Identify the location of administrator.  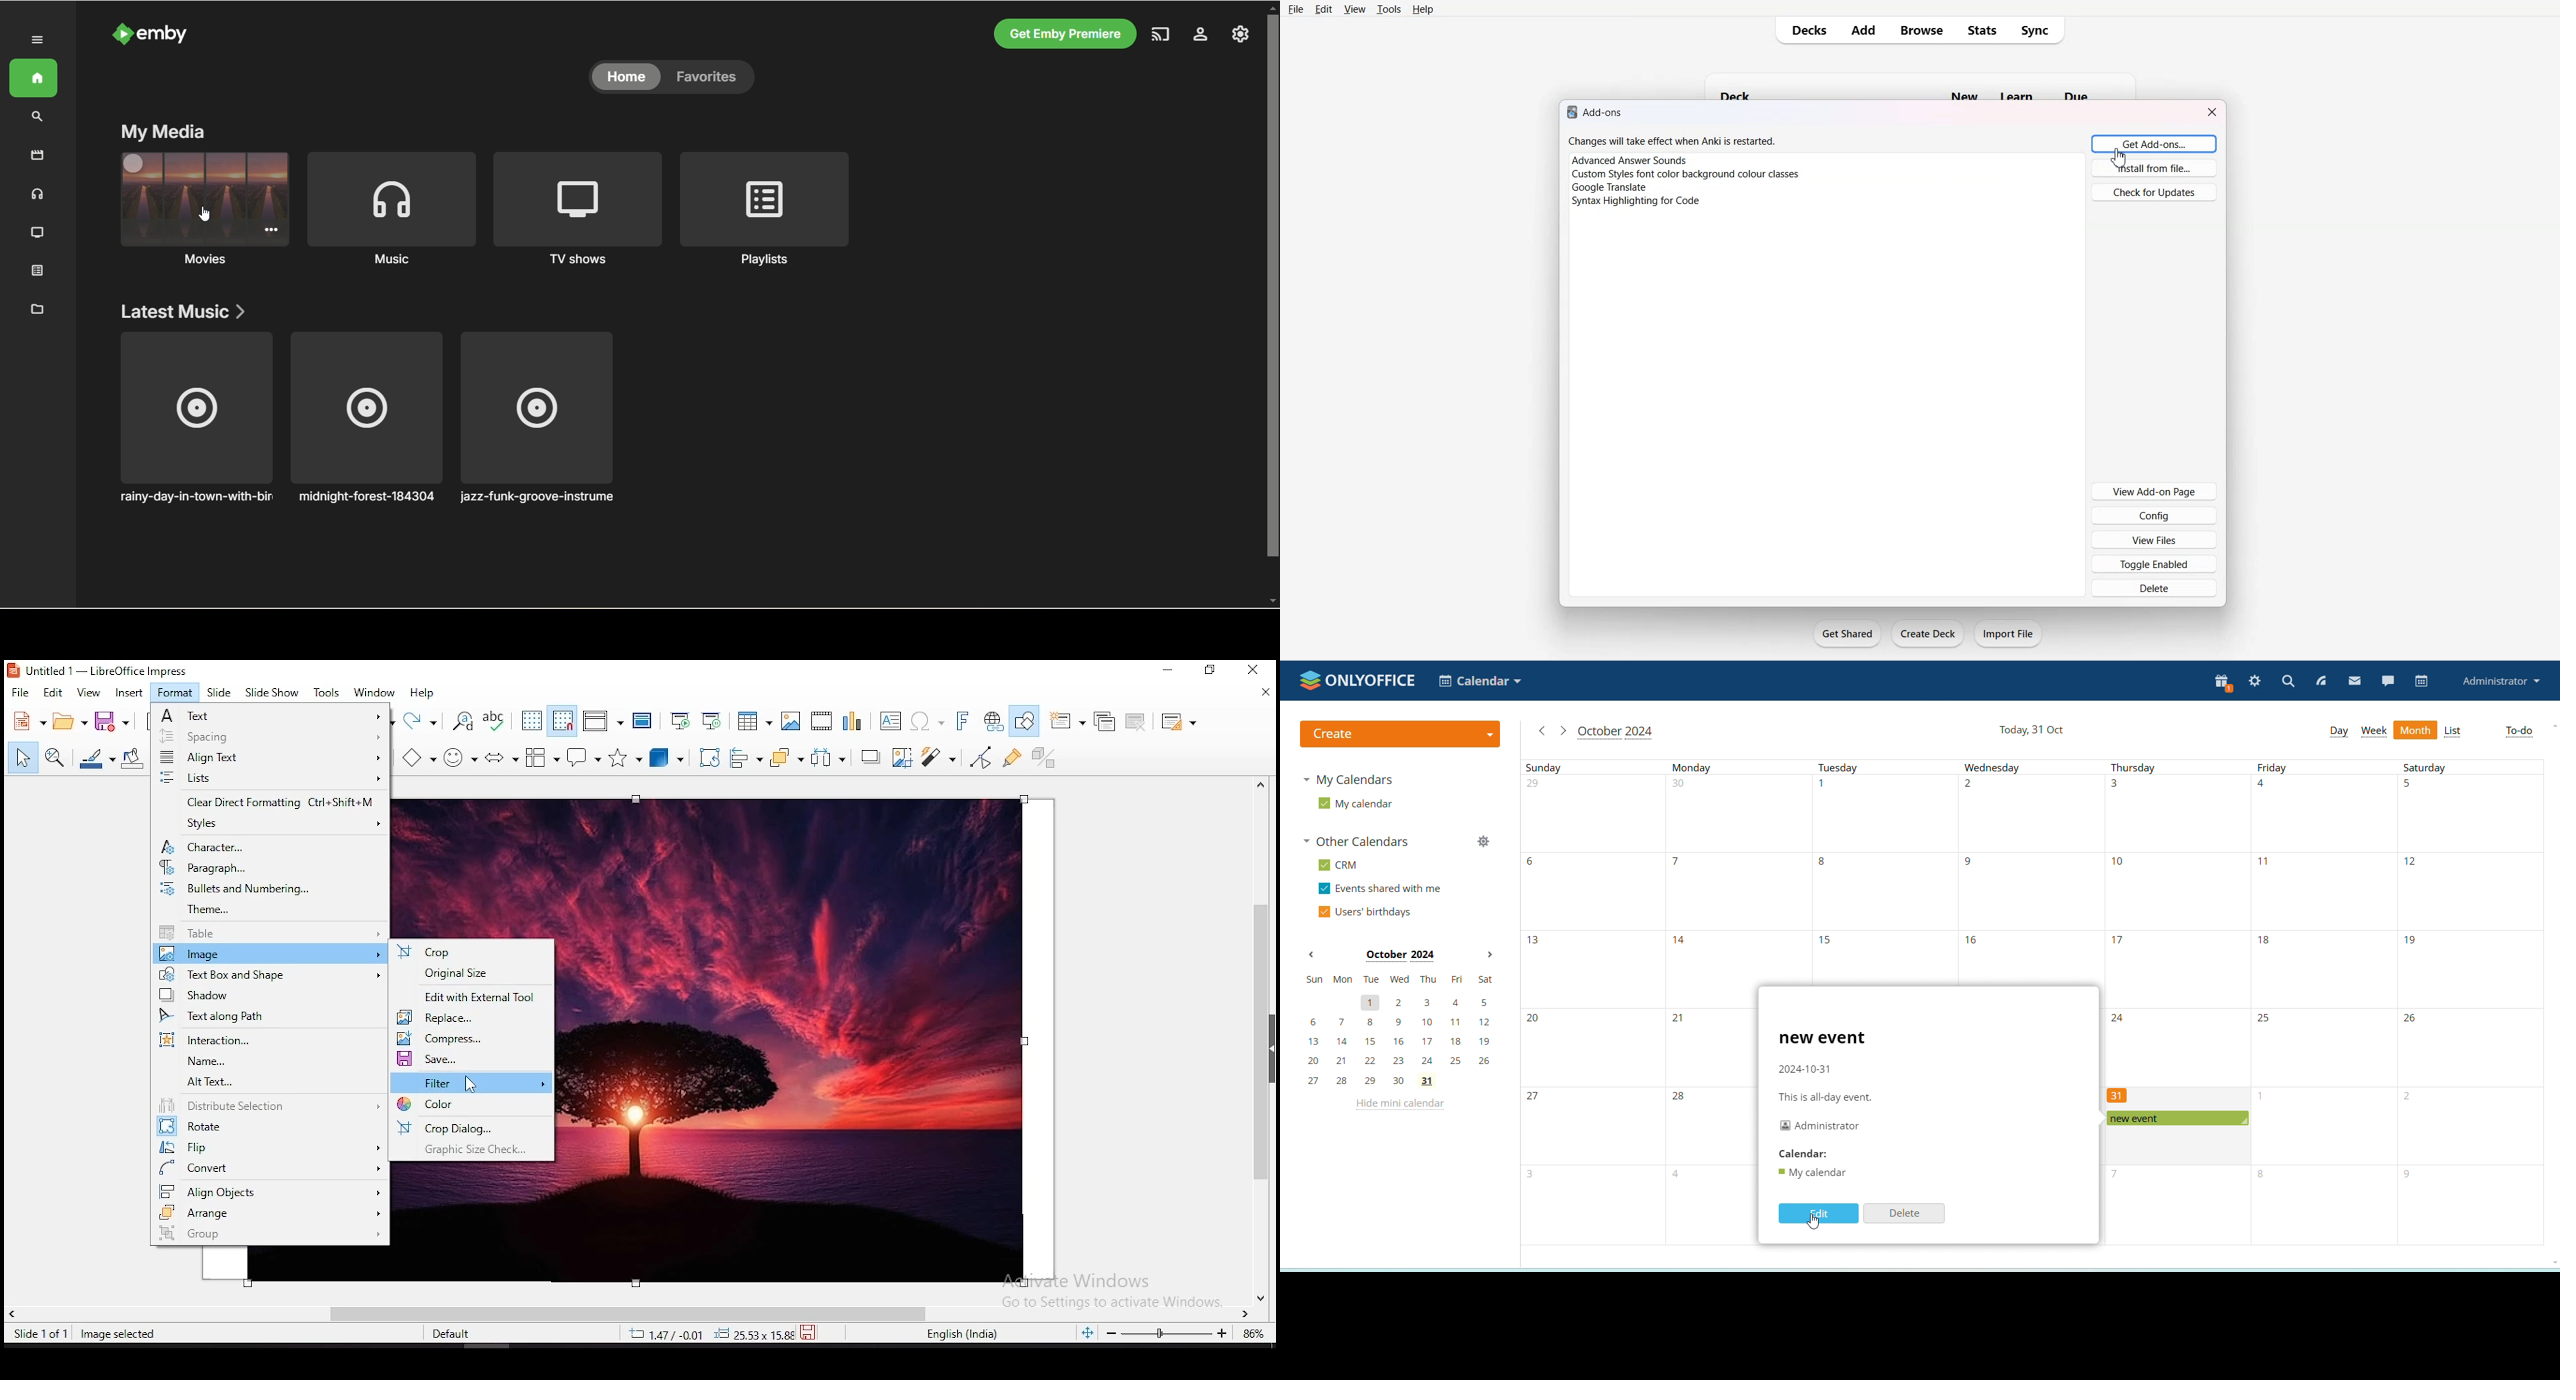
(2502, 682).